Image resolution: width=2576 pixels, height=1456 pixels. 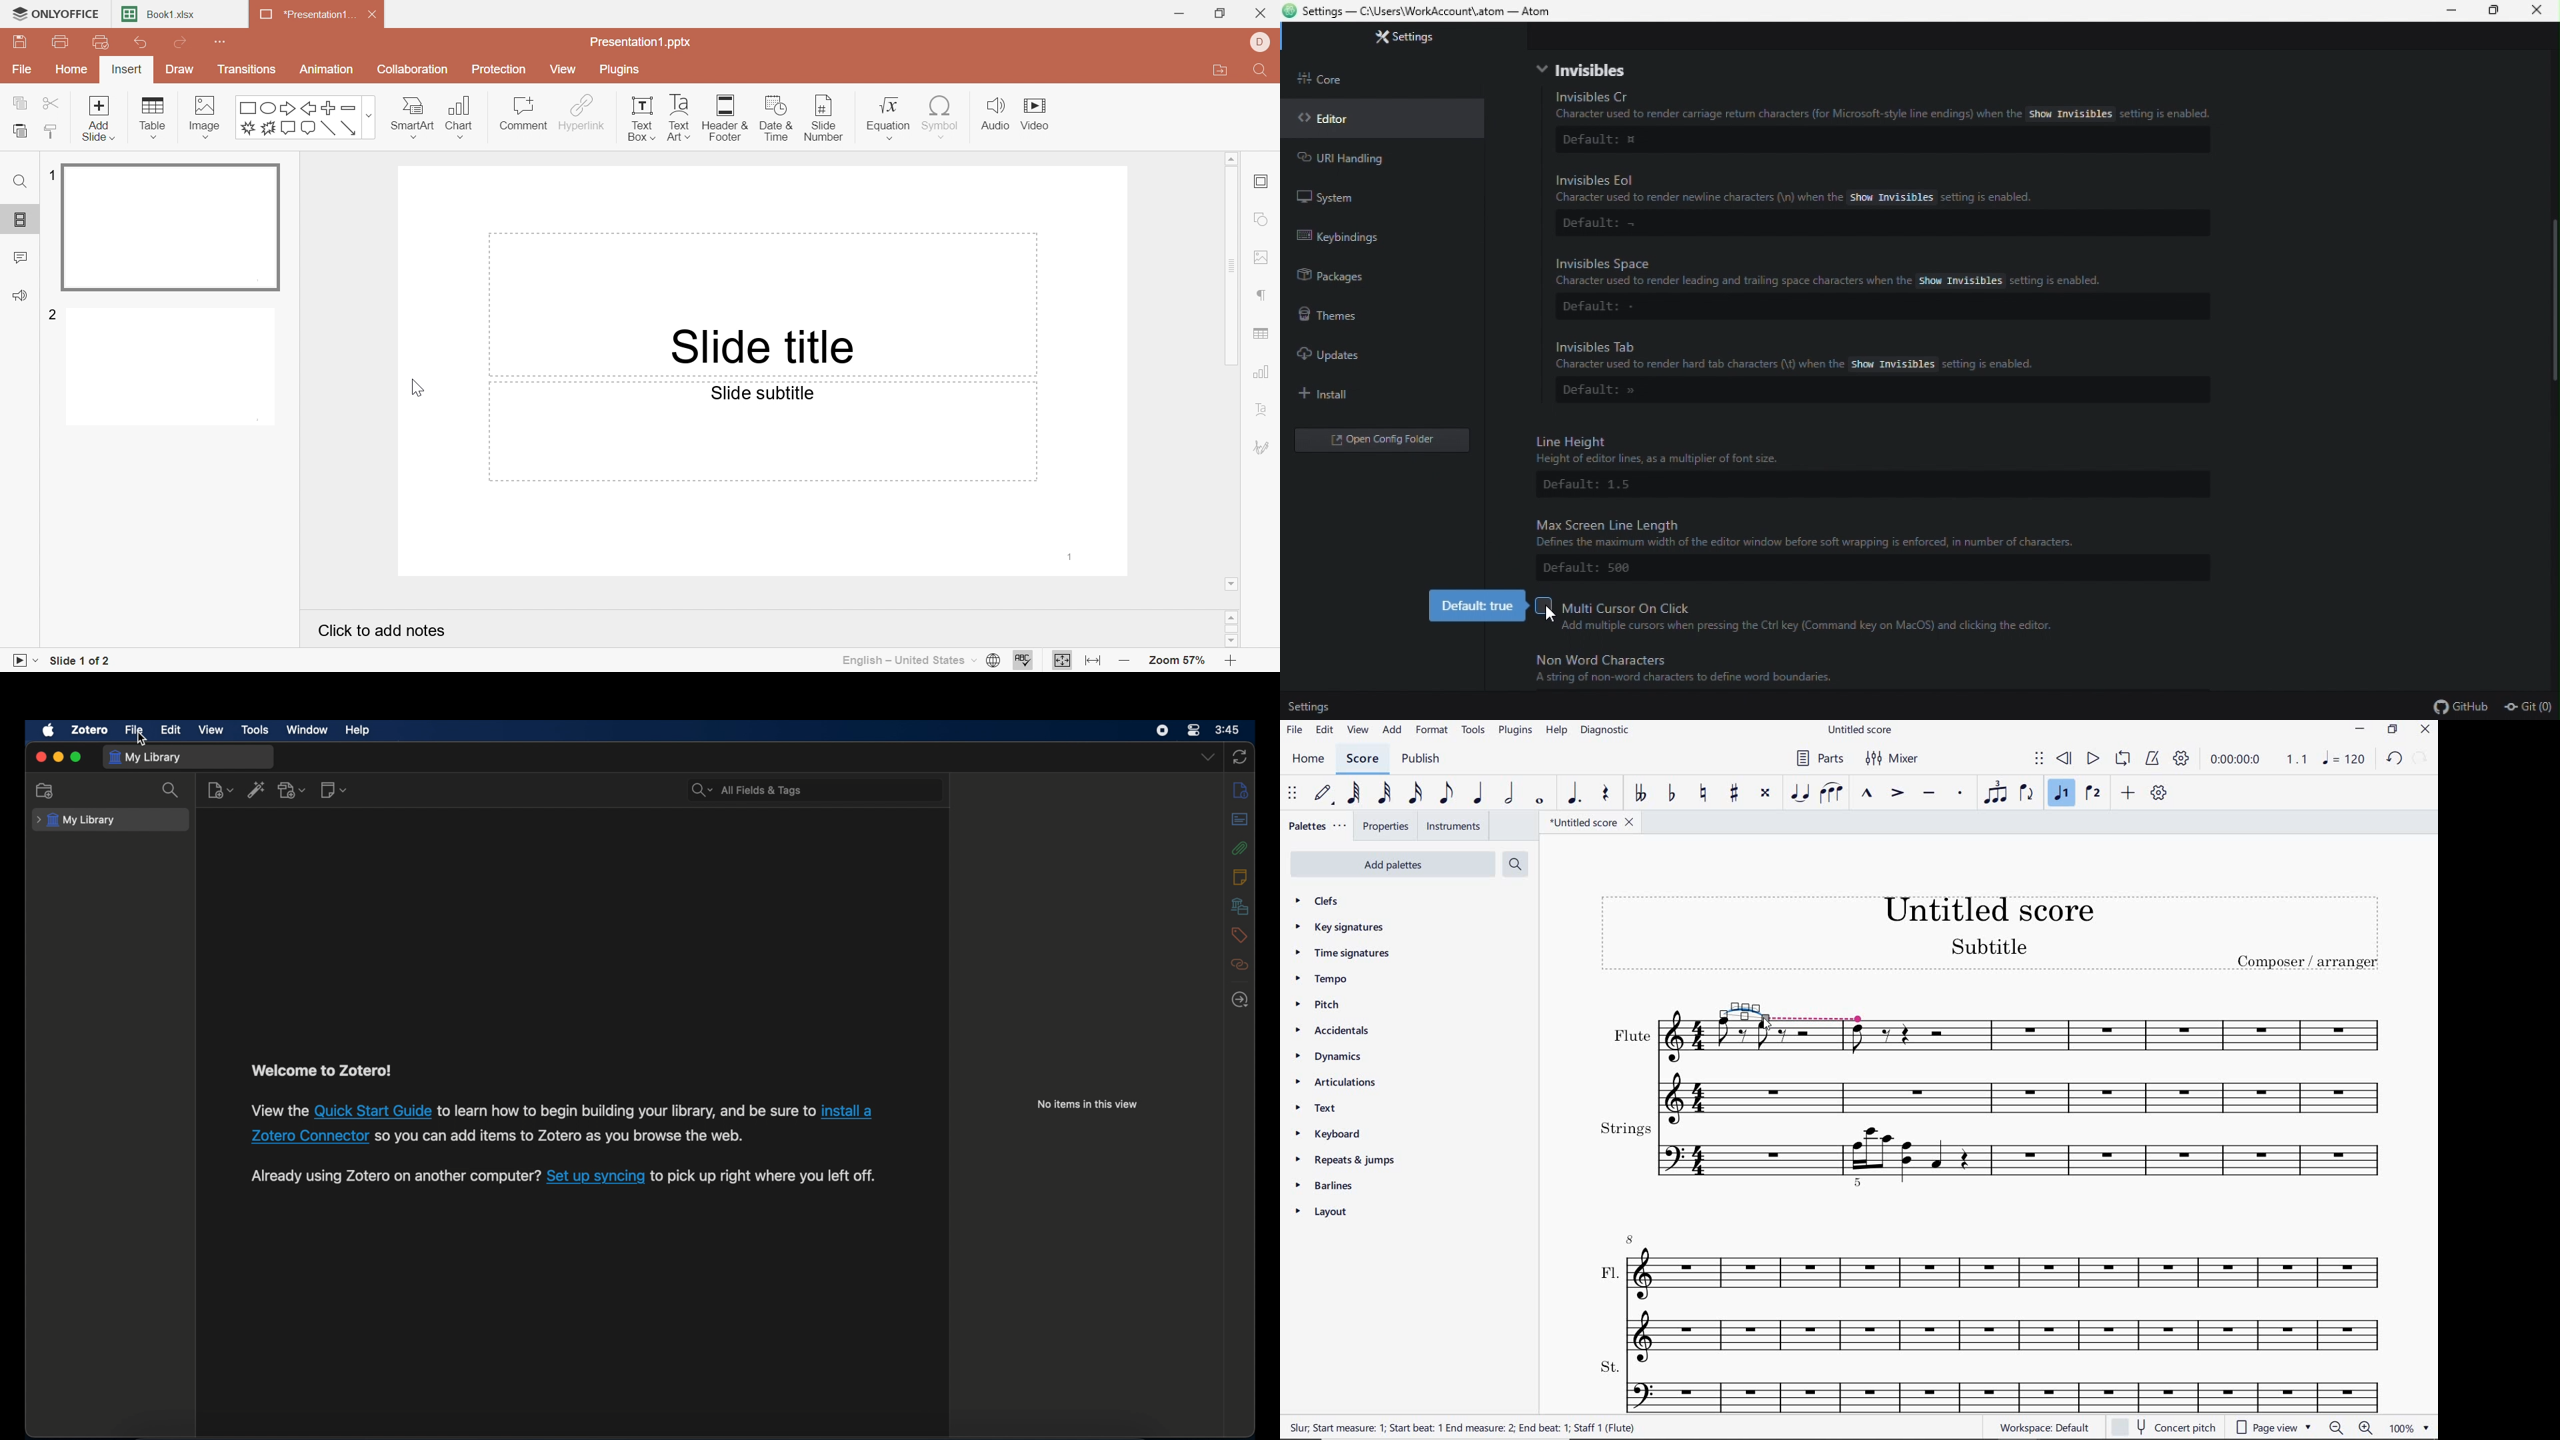 What do you see at coordinates (293, 790) in the screenshot?
I see `add attachment` at bounding box center [293, 790].